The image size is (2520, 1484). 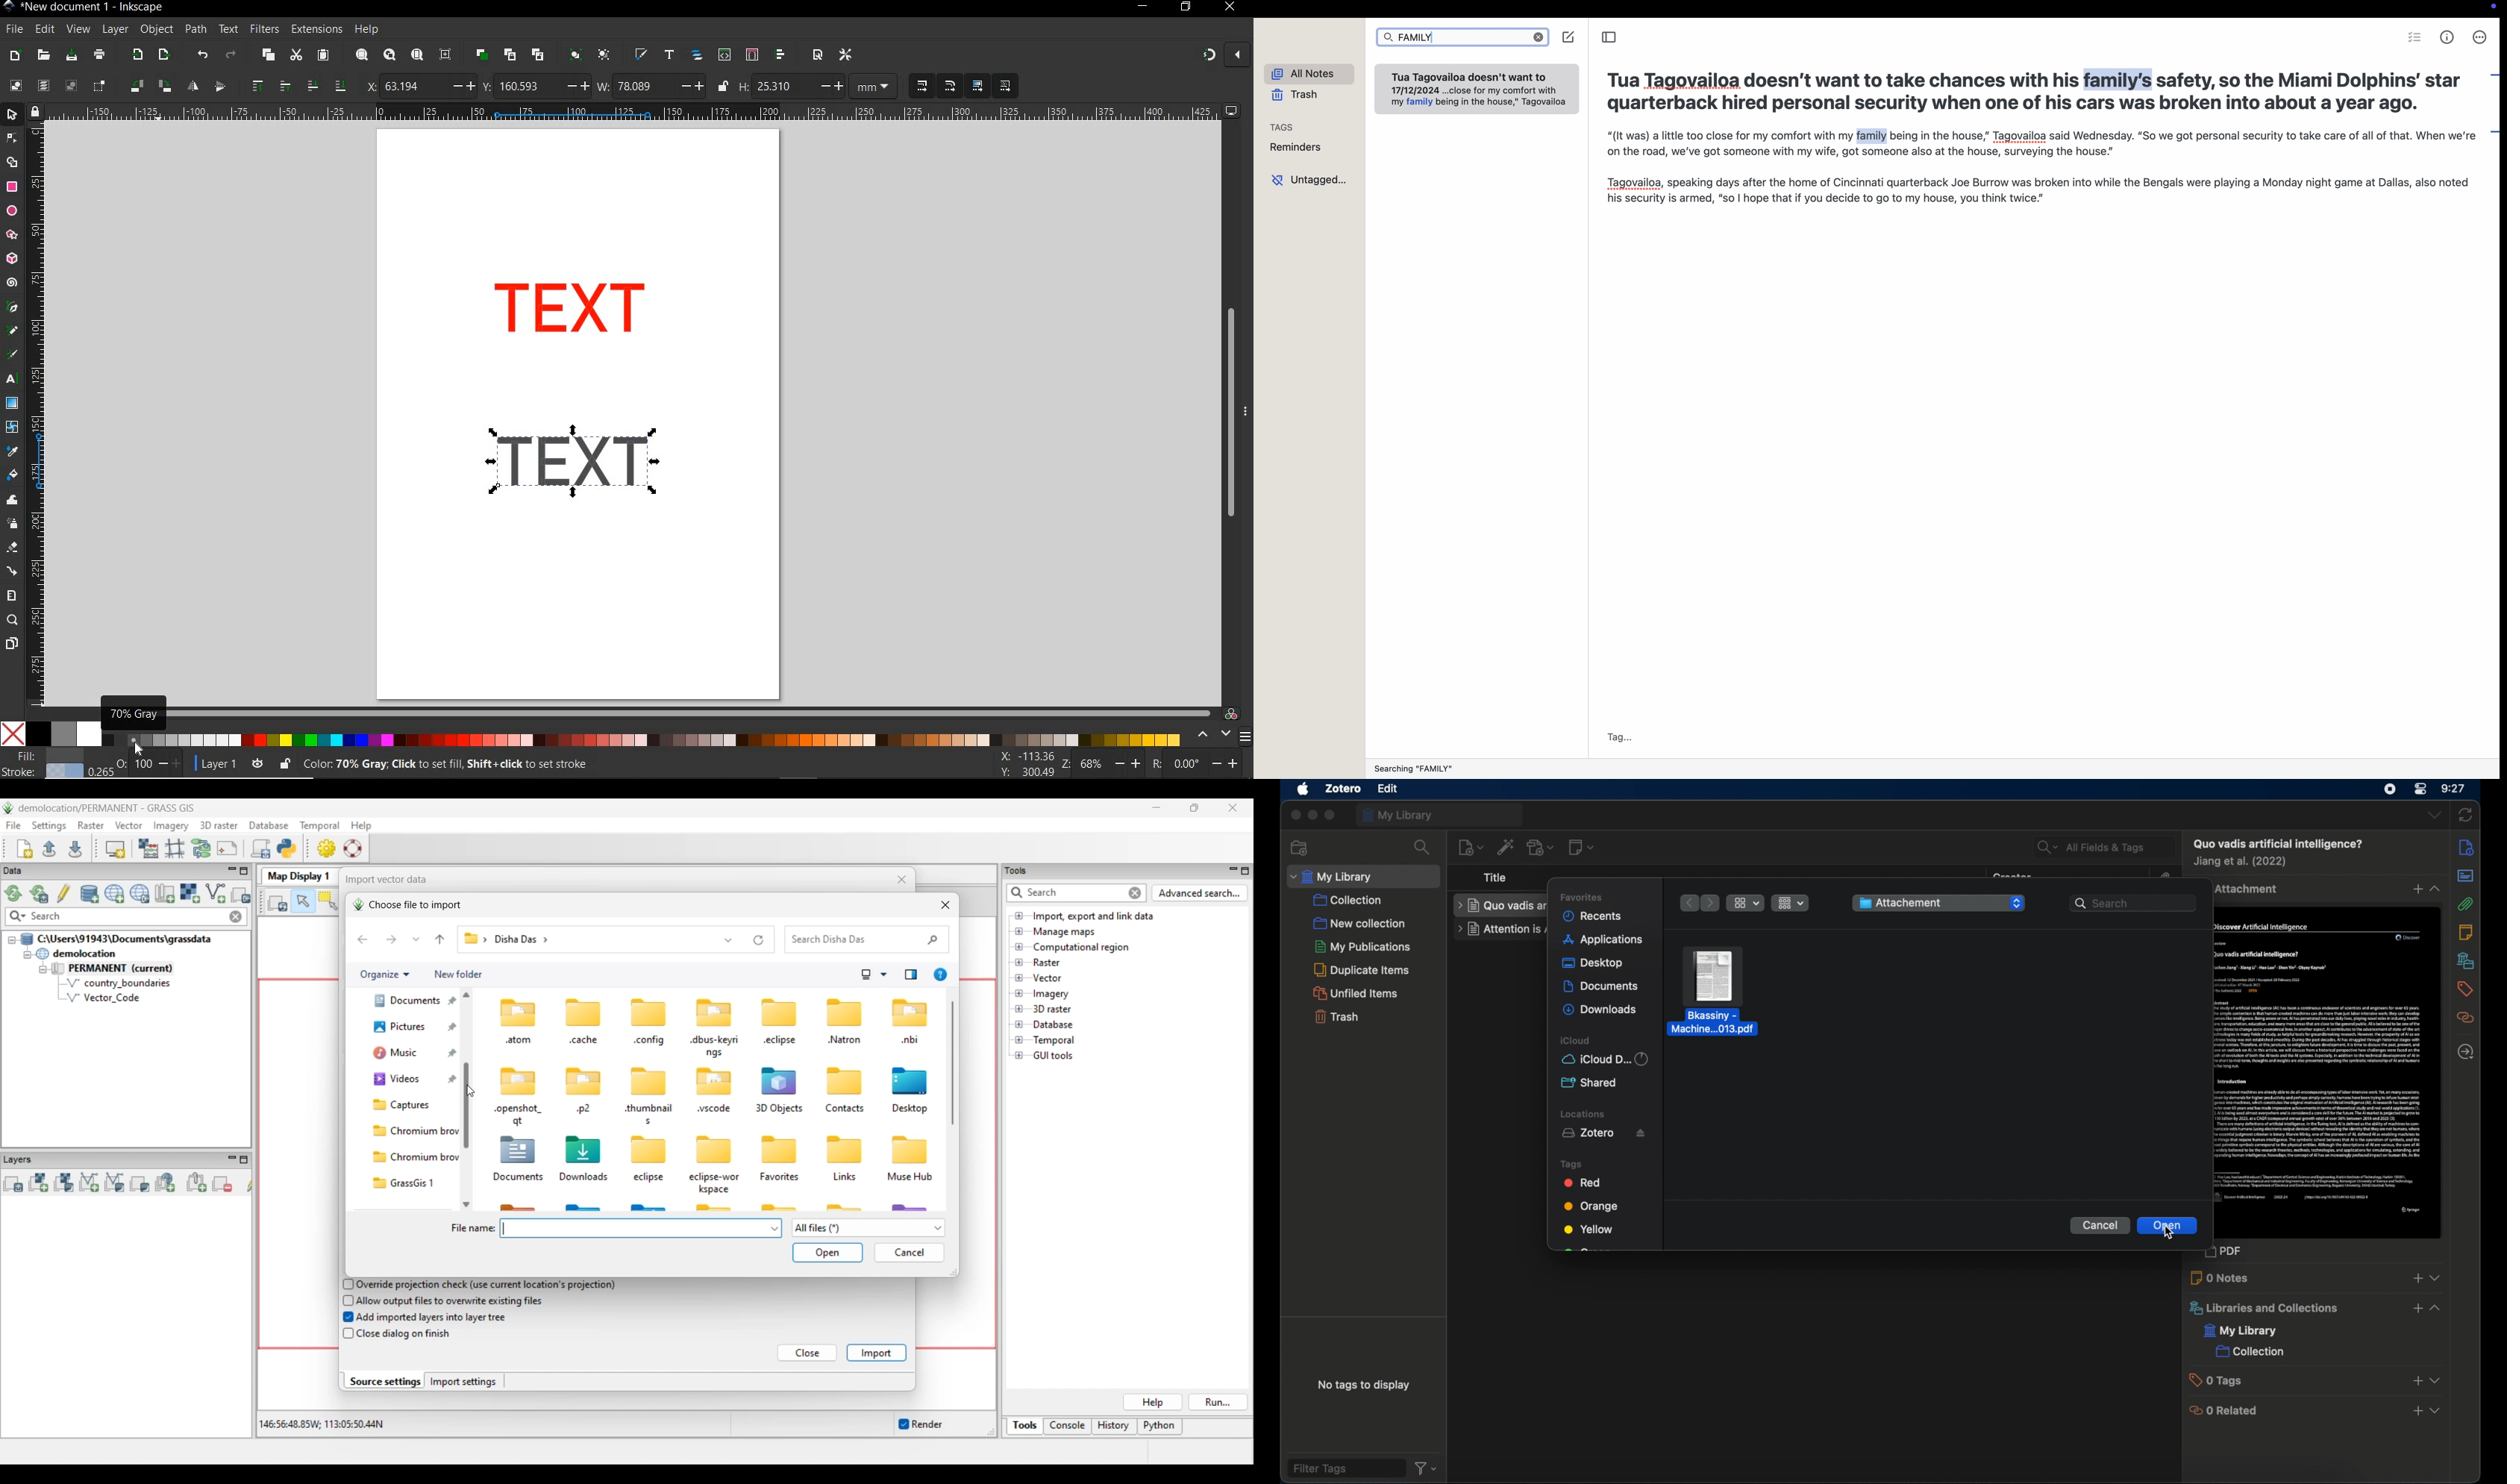 I want to click on list view, so click(x=1790, y=902).